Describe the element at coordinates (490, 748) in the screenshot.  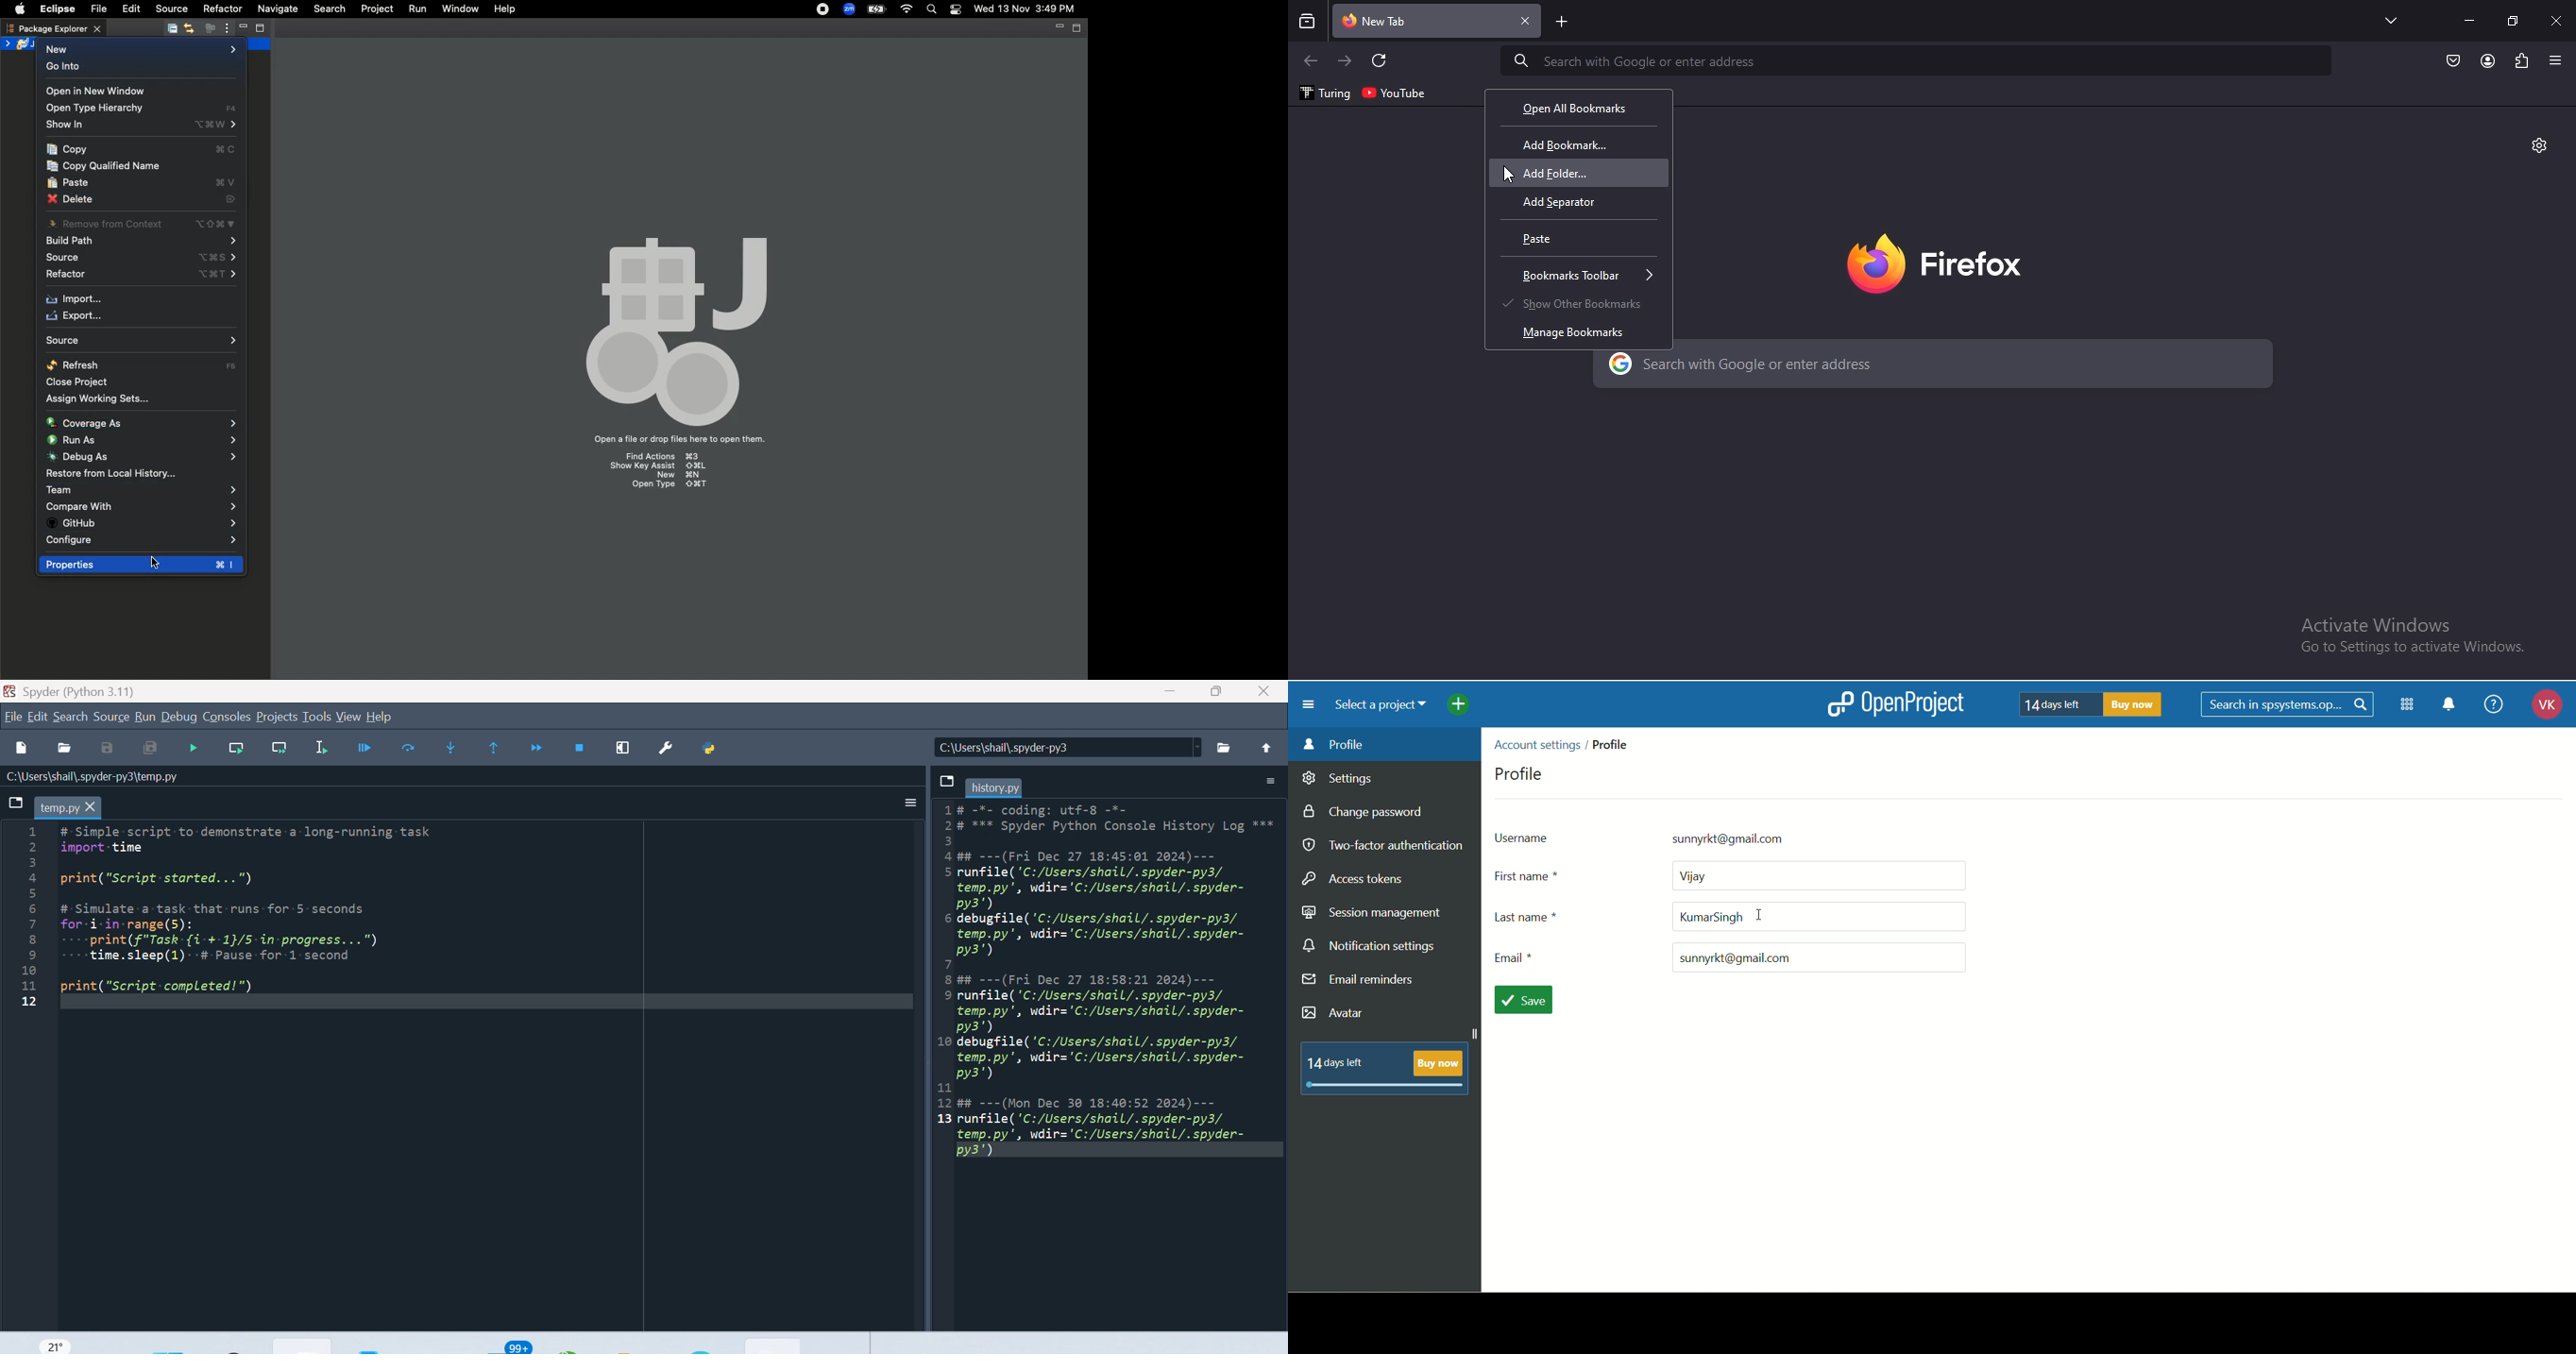
I see `Execute until same function returns` at that location.